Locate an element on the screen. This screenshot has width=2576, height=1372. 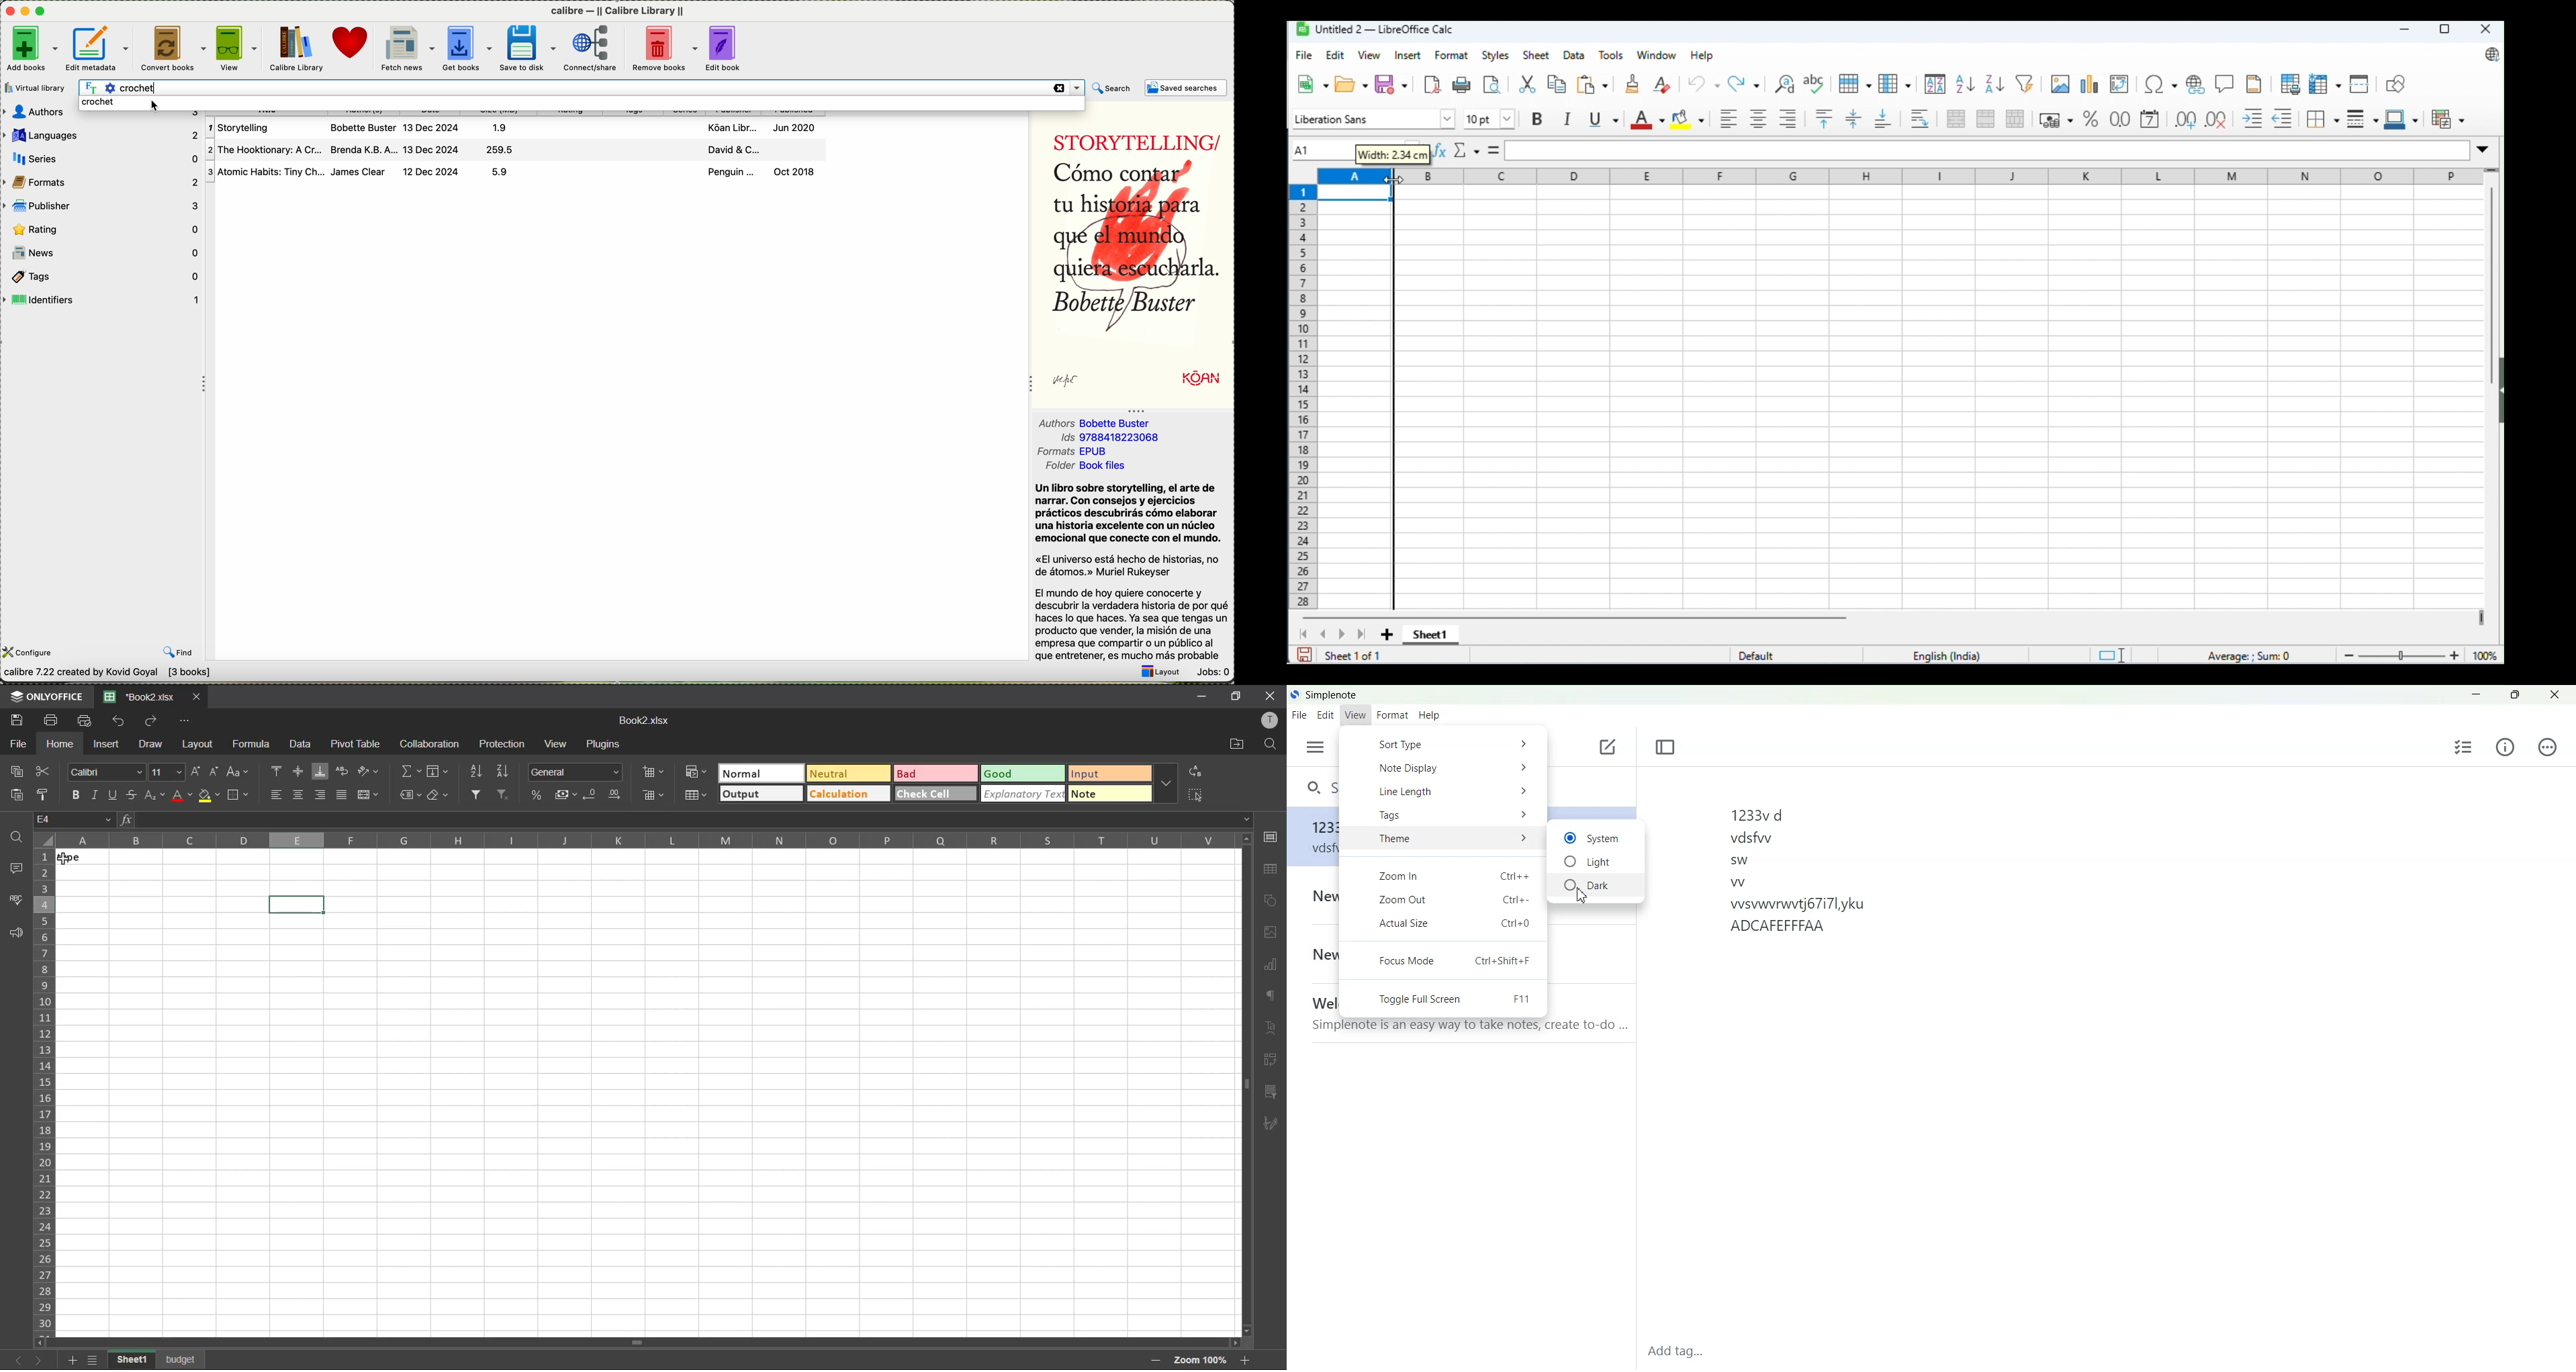
authors is located at coordinates (1053, 424).